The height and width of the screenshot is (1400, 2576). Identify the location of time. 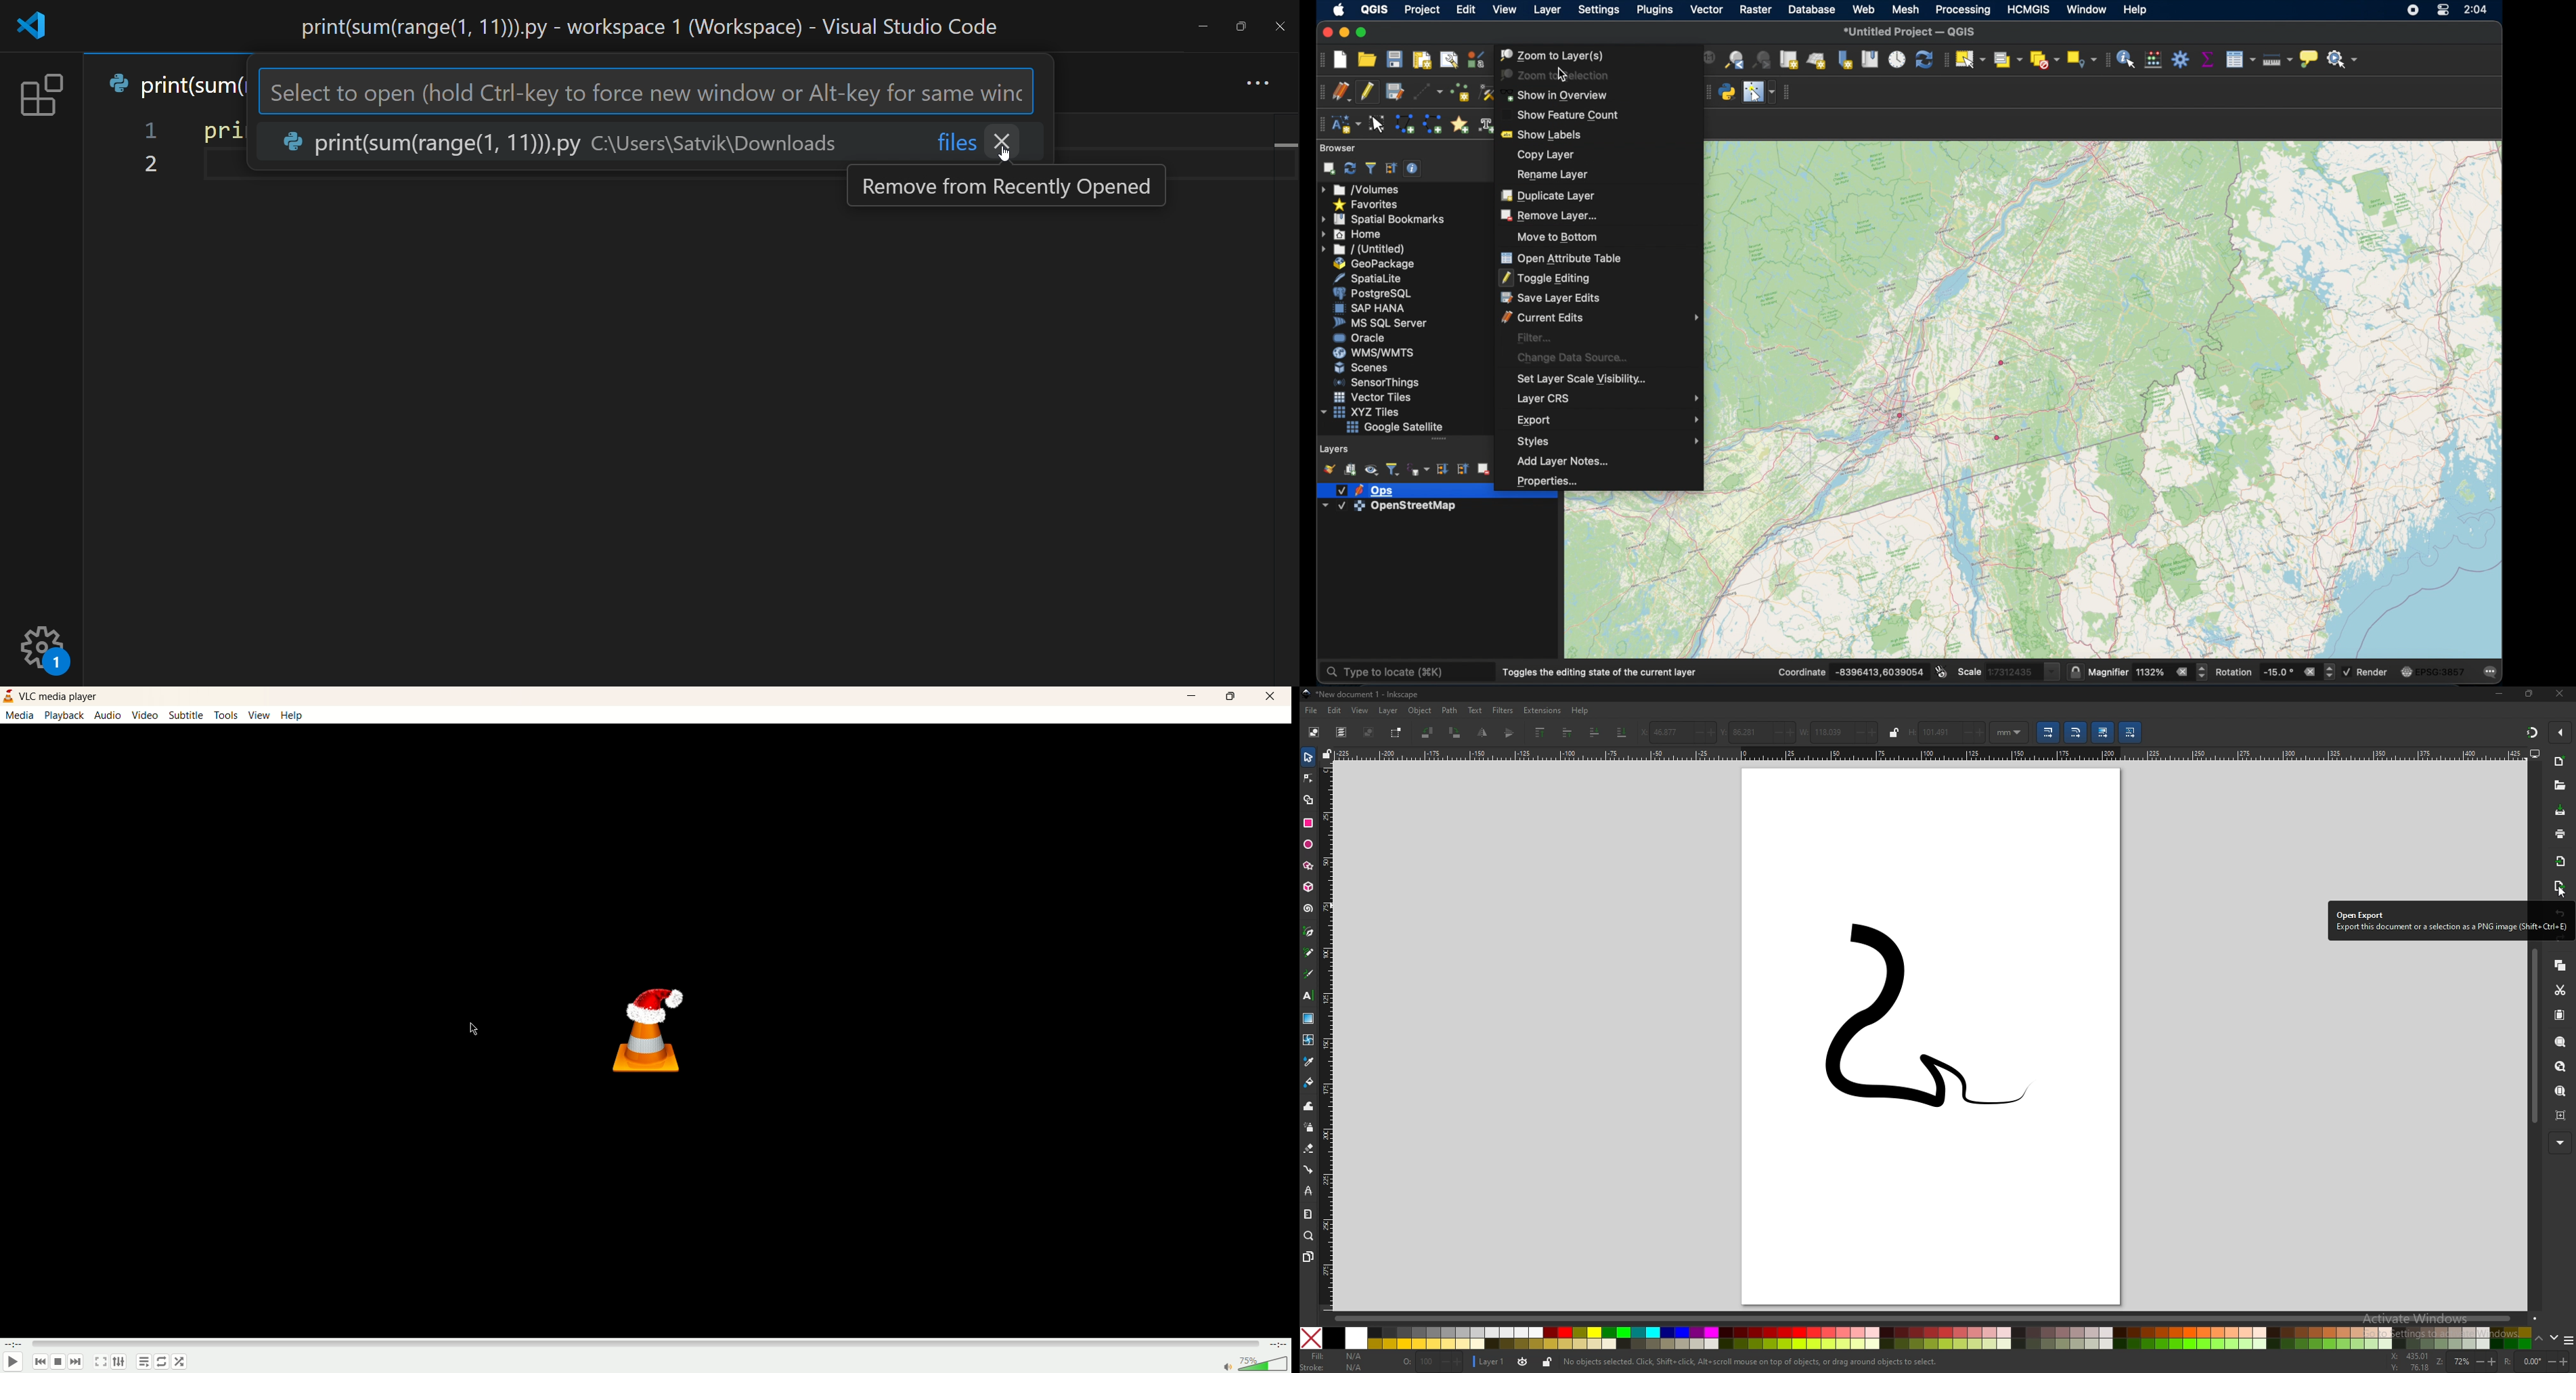
(13, 1345).